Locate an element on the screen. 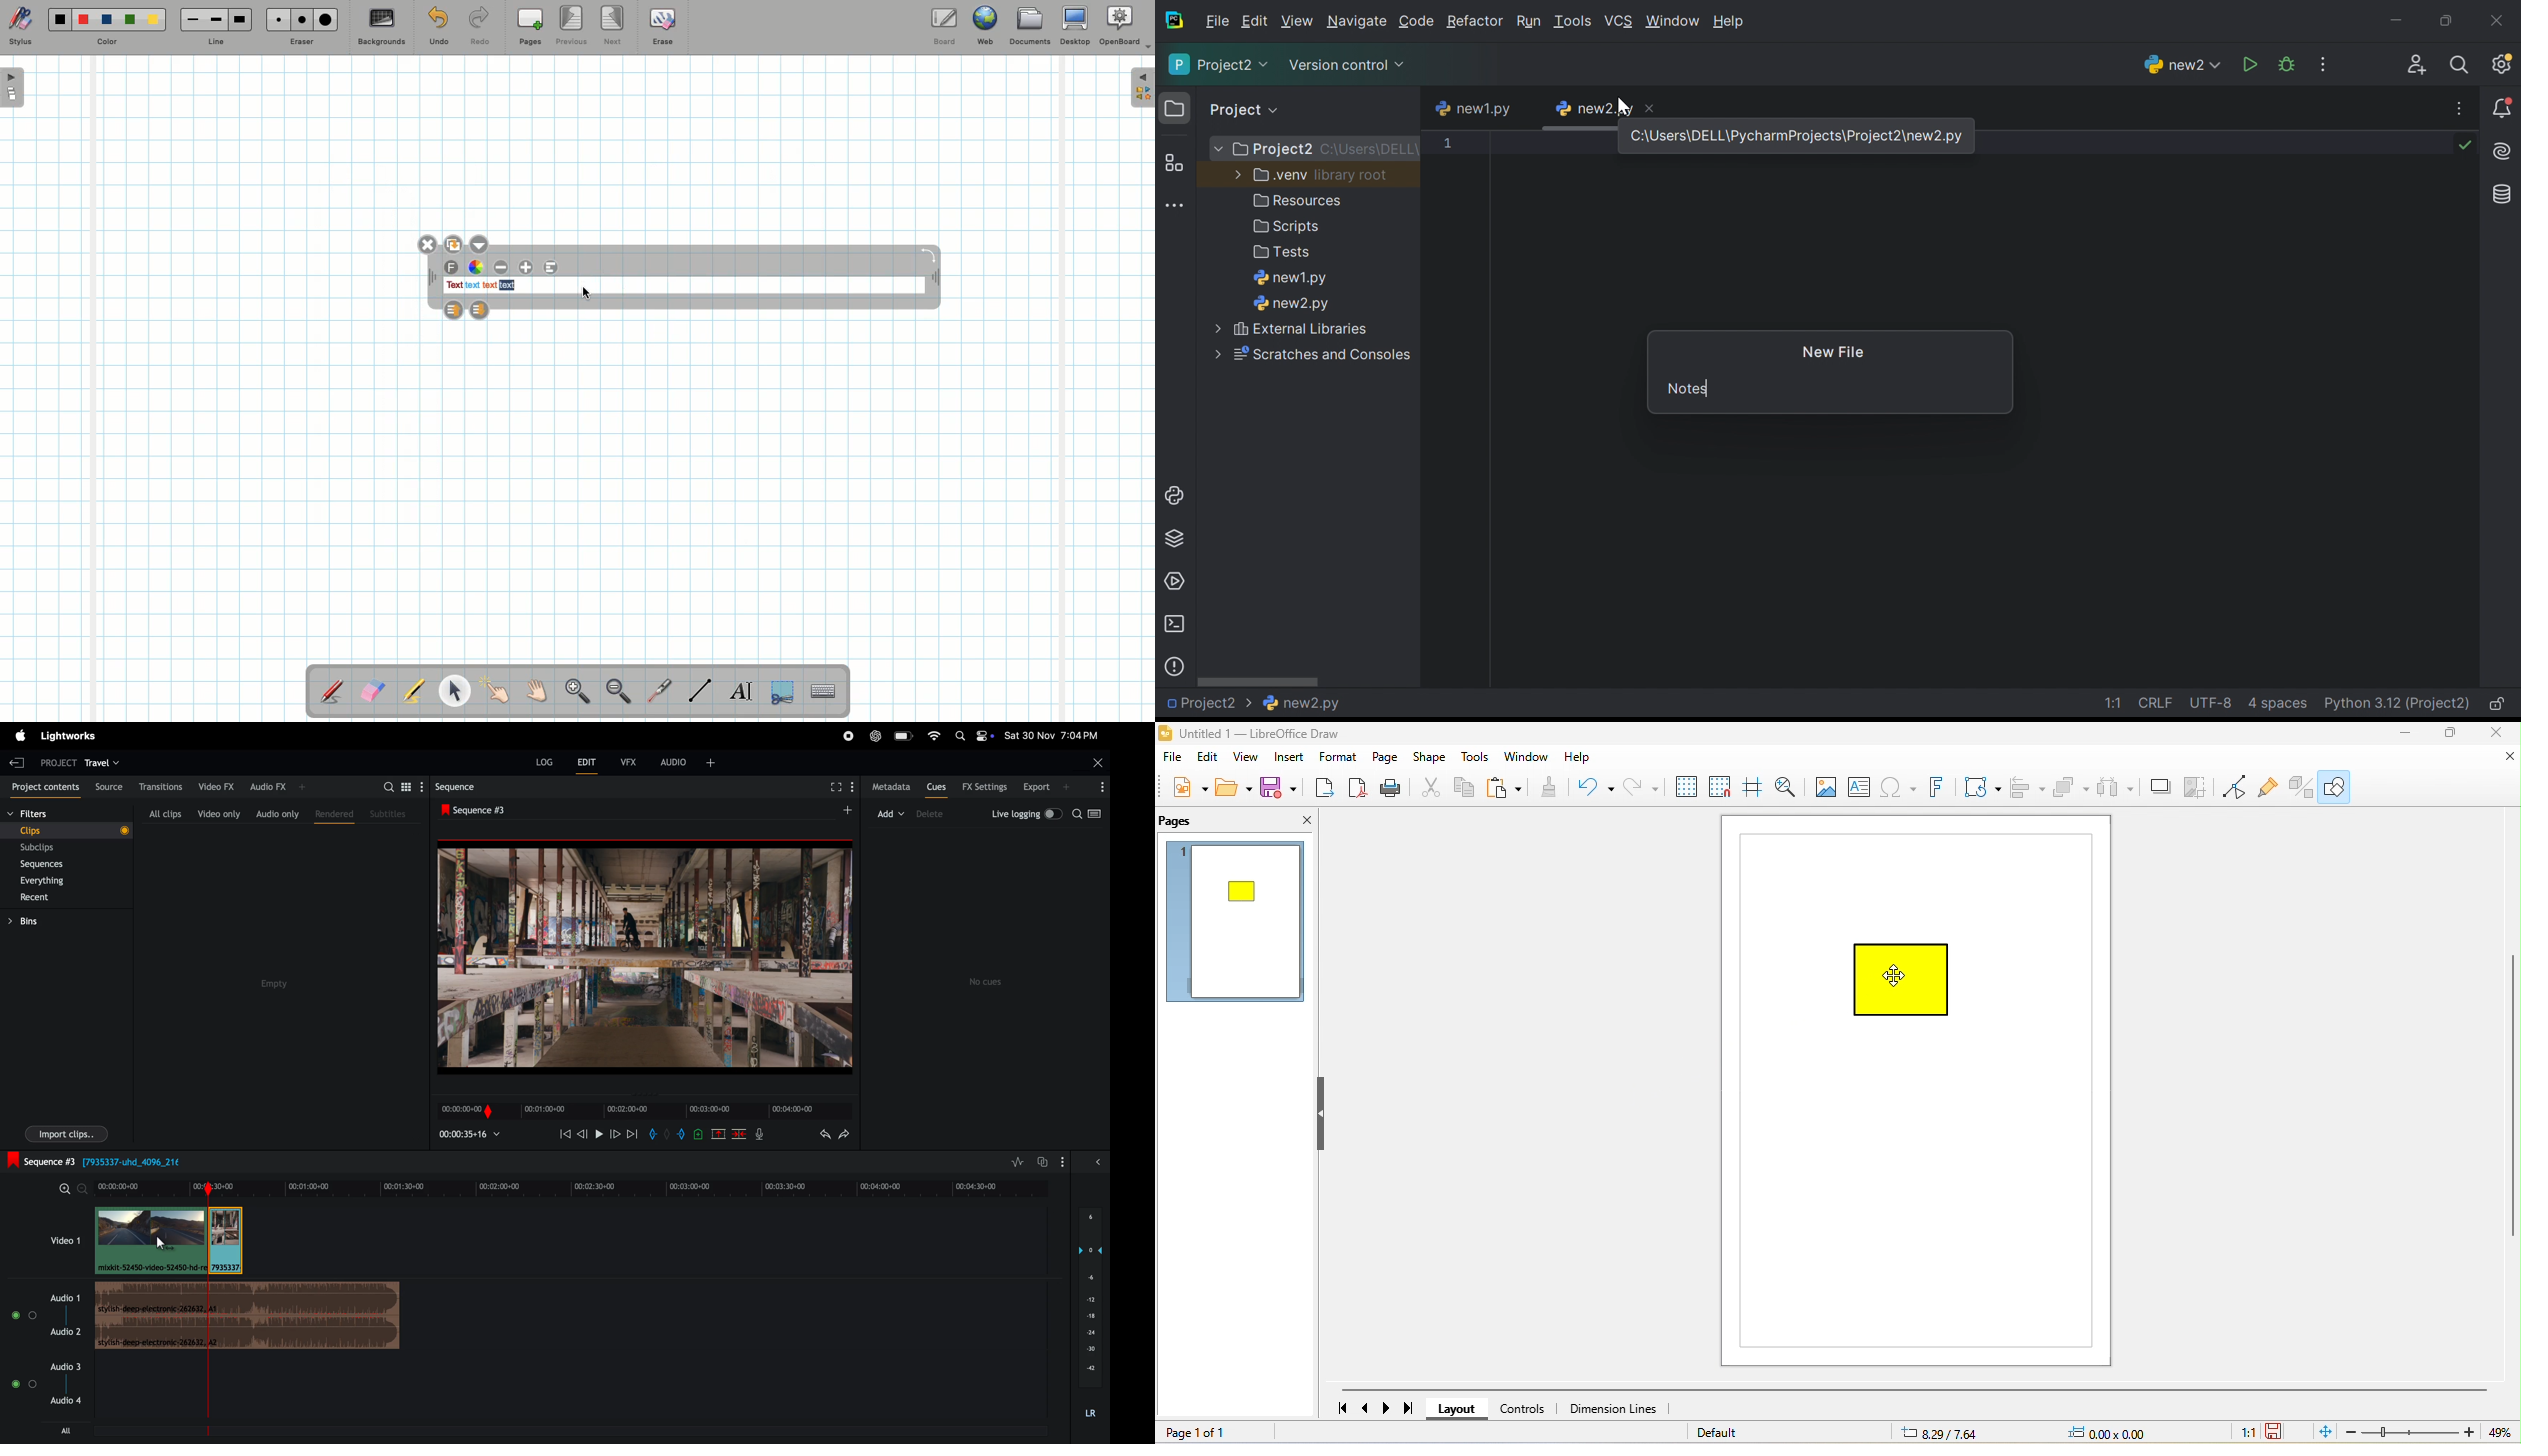 This screenshot has height=1456, width=2548. Audio is located at coordinates (25, 1316).